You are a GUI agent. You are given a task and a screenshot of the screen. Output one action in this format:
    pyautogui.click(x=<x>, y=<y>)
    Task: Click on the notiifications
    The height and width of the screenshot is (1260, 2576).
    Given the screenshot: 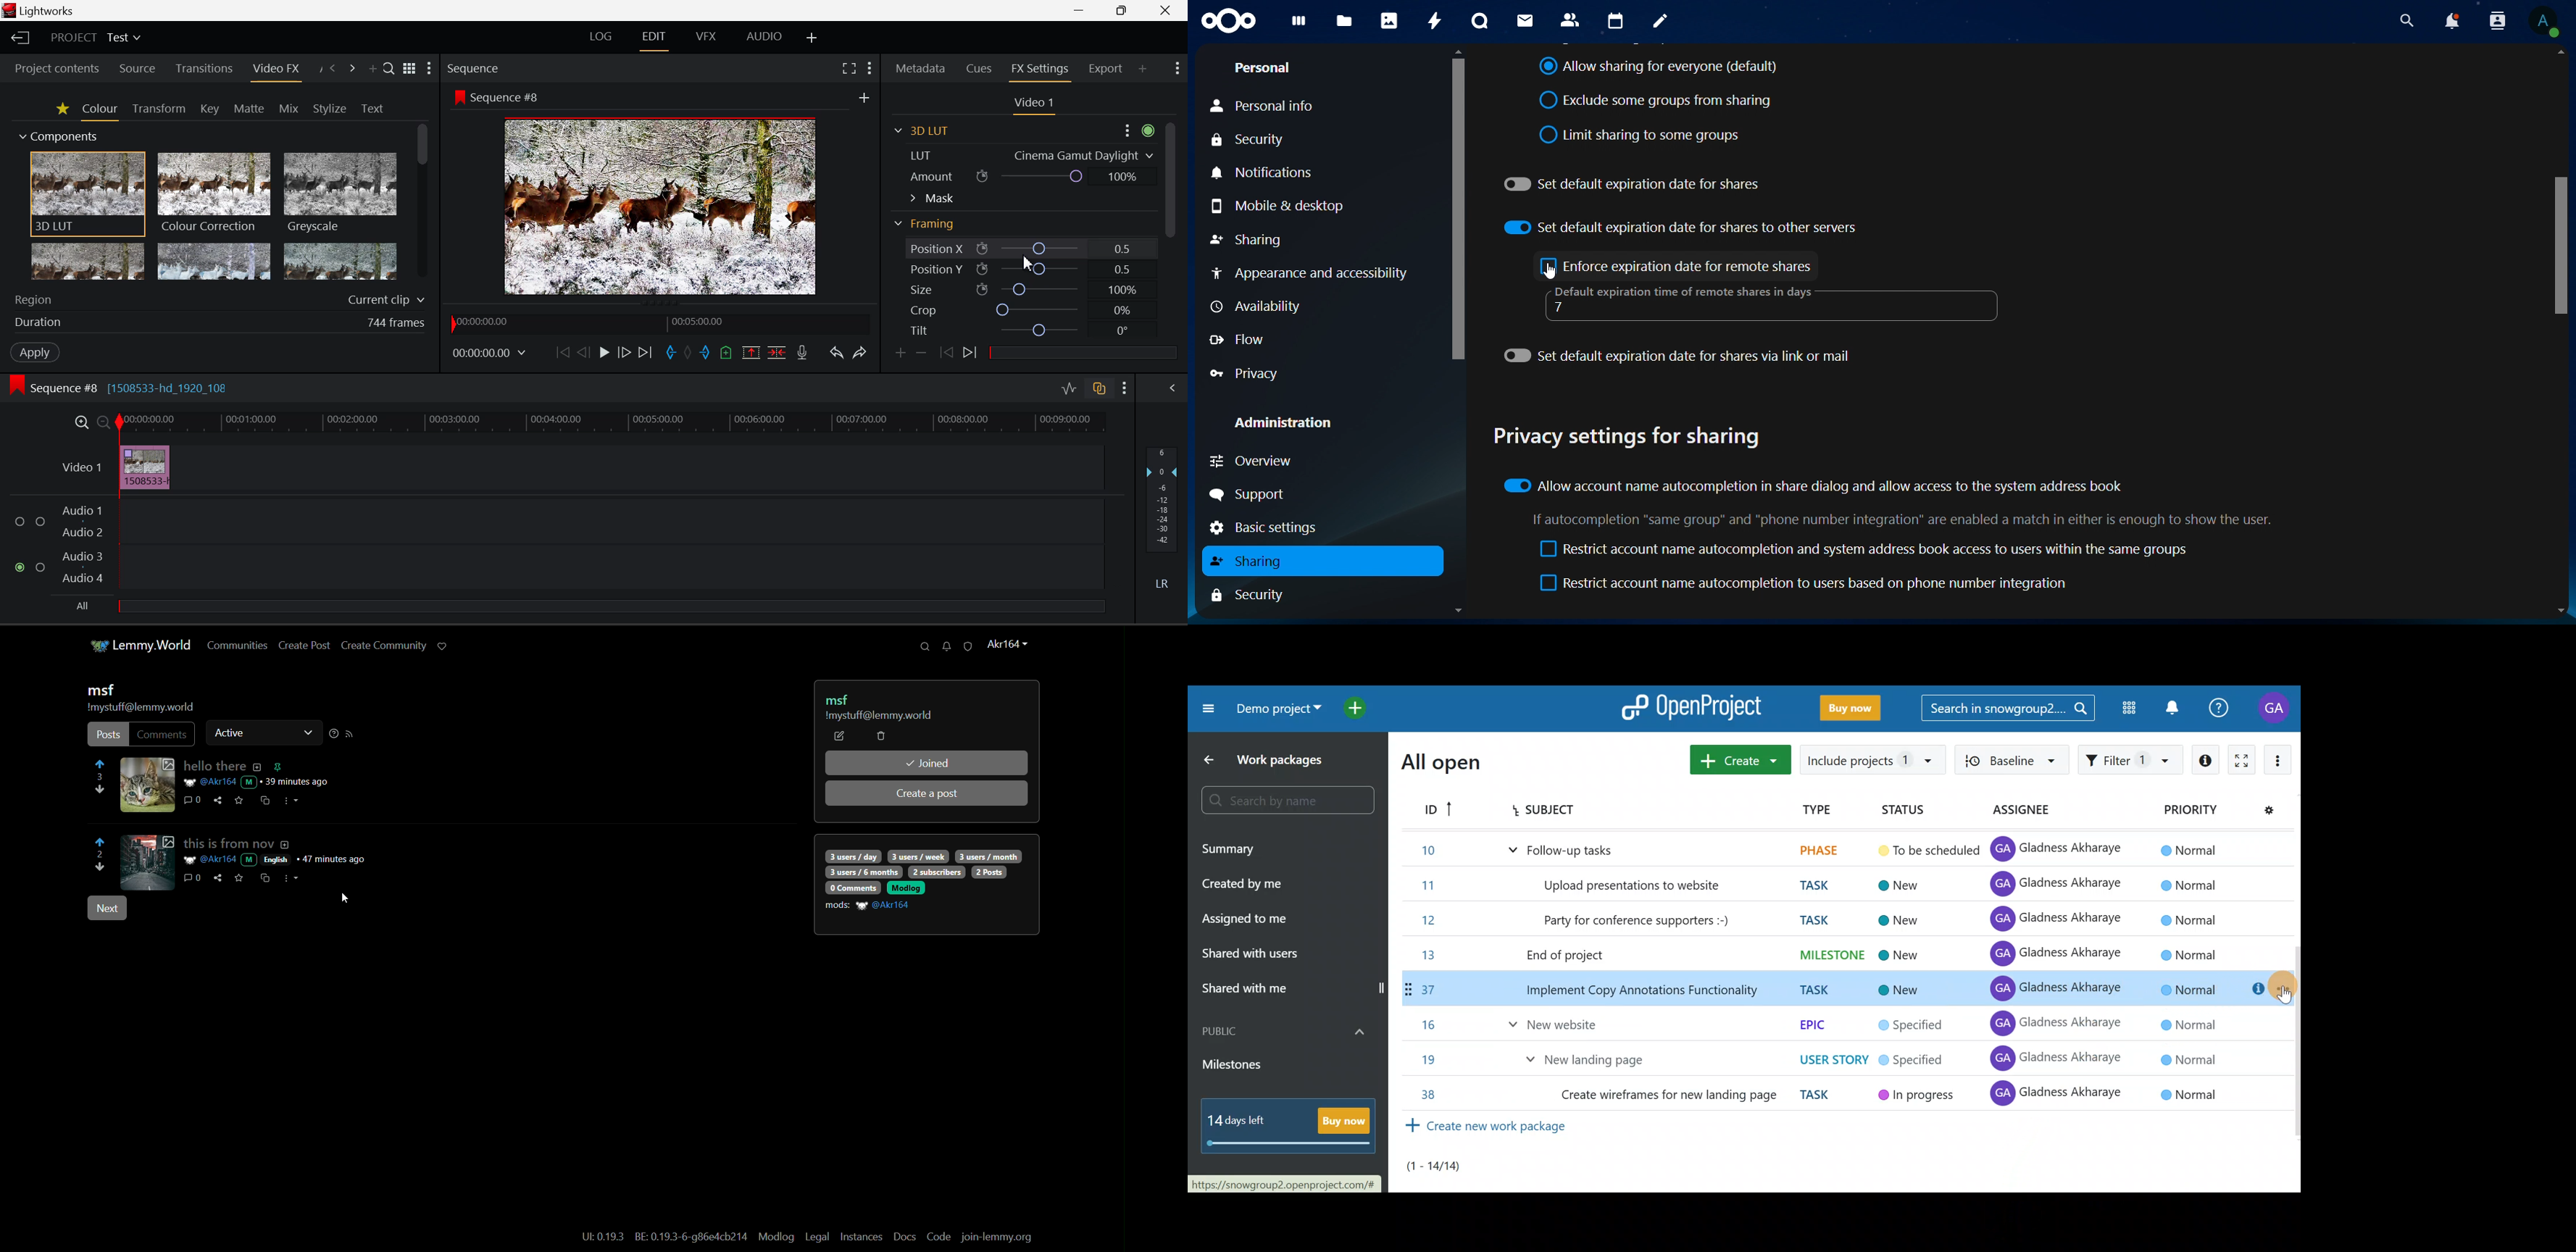 What is the action you would take?
    pyautogui.click(x=1265, y=171)
    